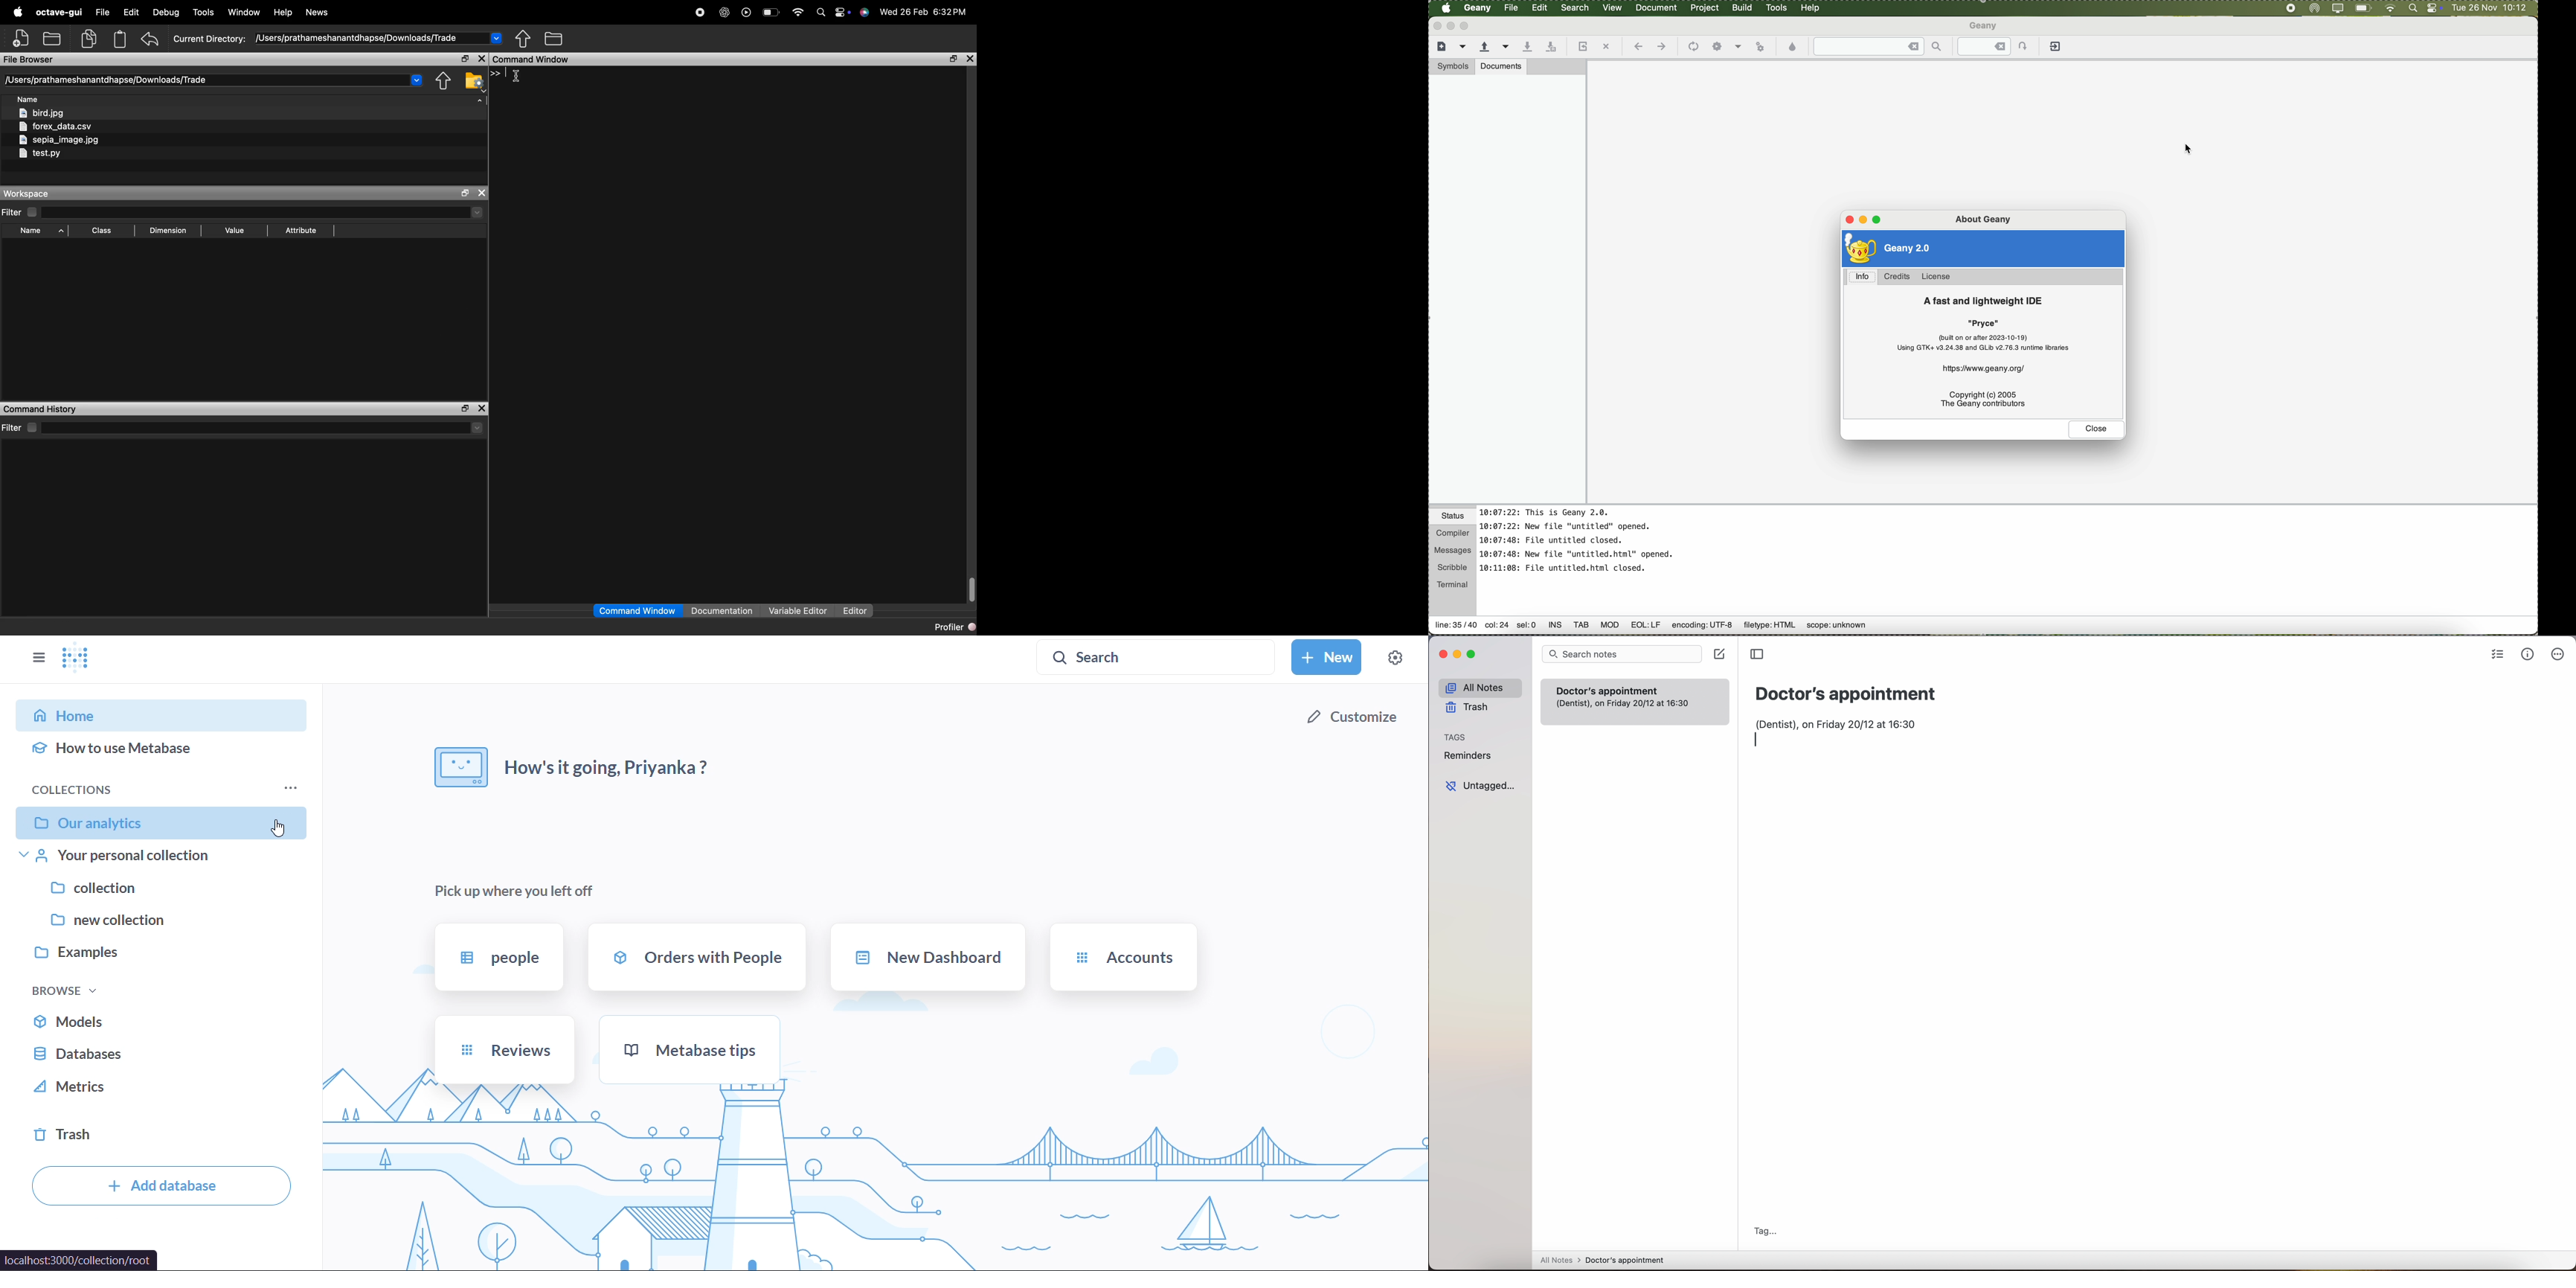  I want to click on one directory up, so click(524, 39).